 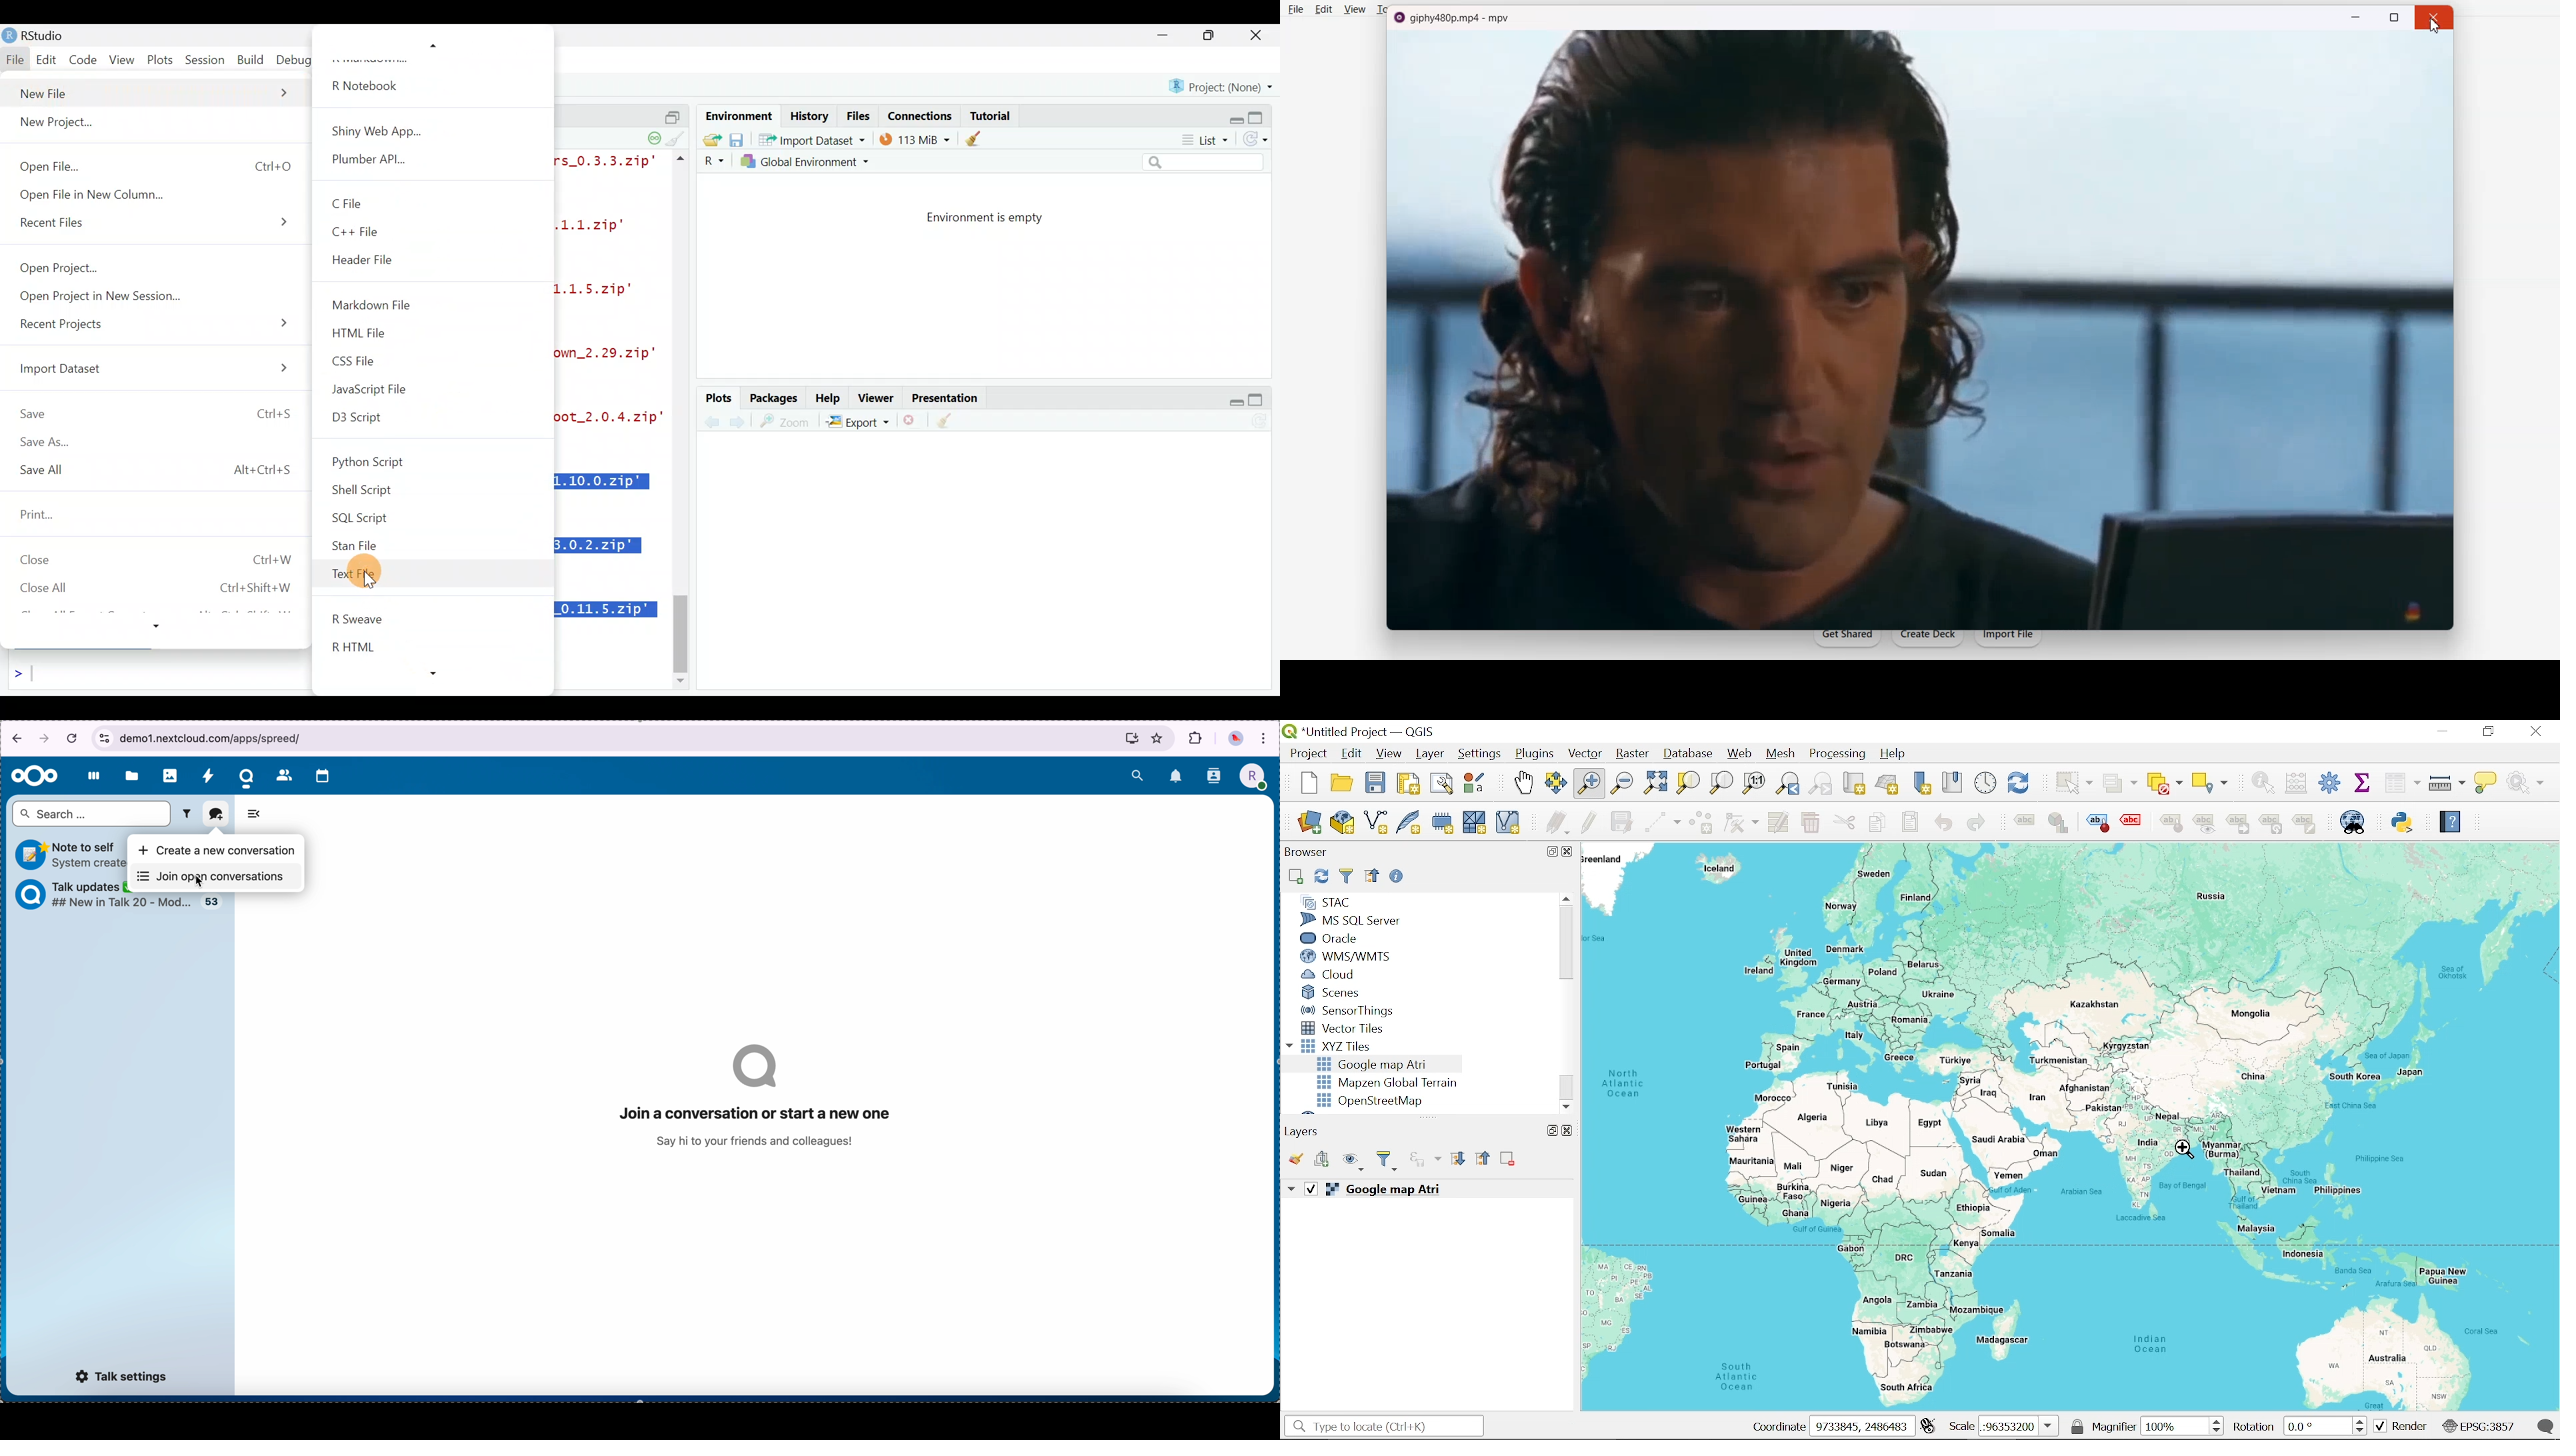 I want to click on Close Ctrl+w, so click(x=155, y=561).